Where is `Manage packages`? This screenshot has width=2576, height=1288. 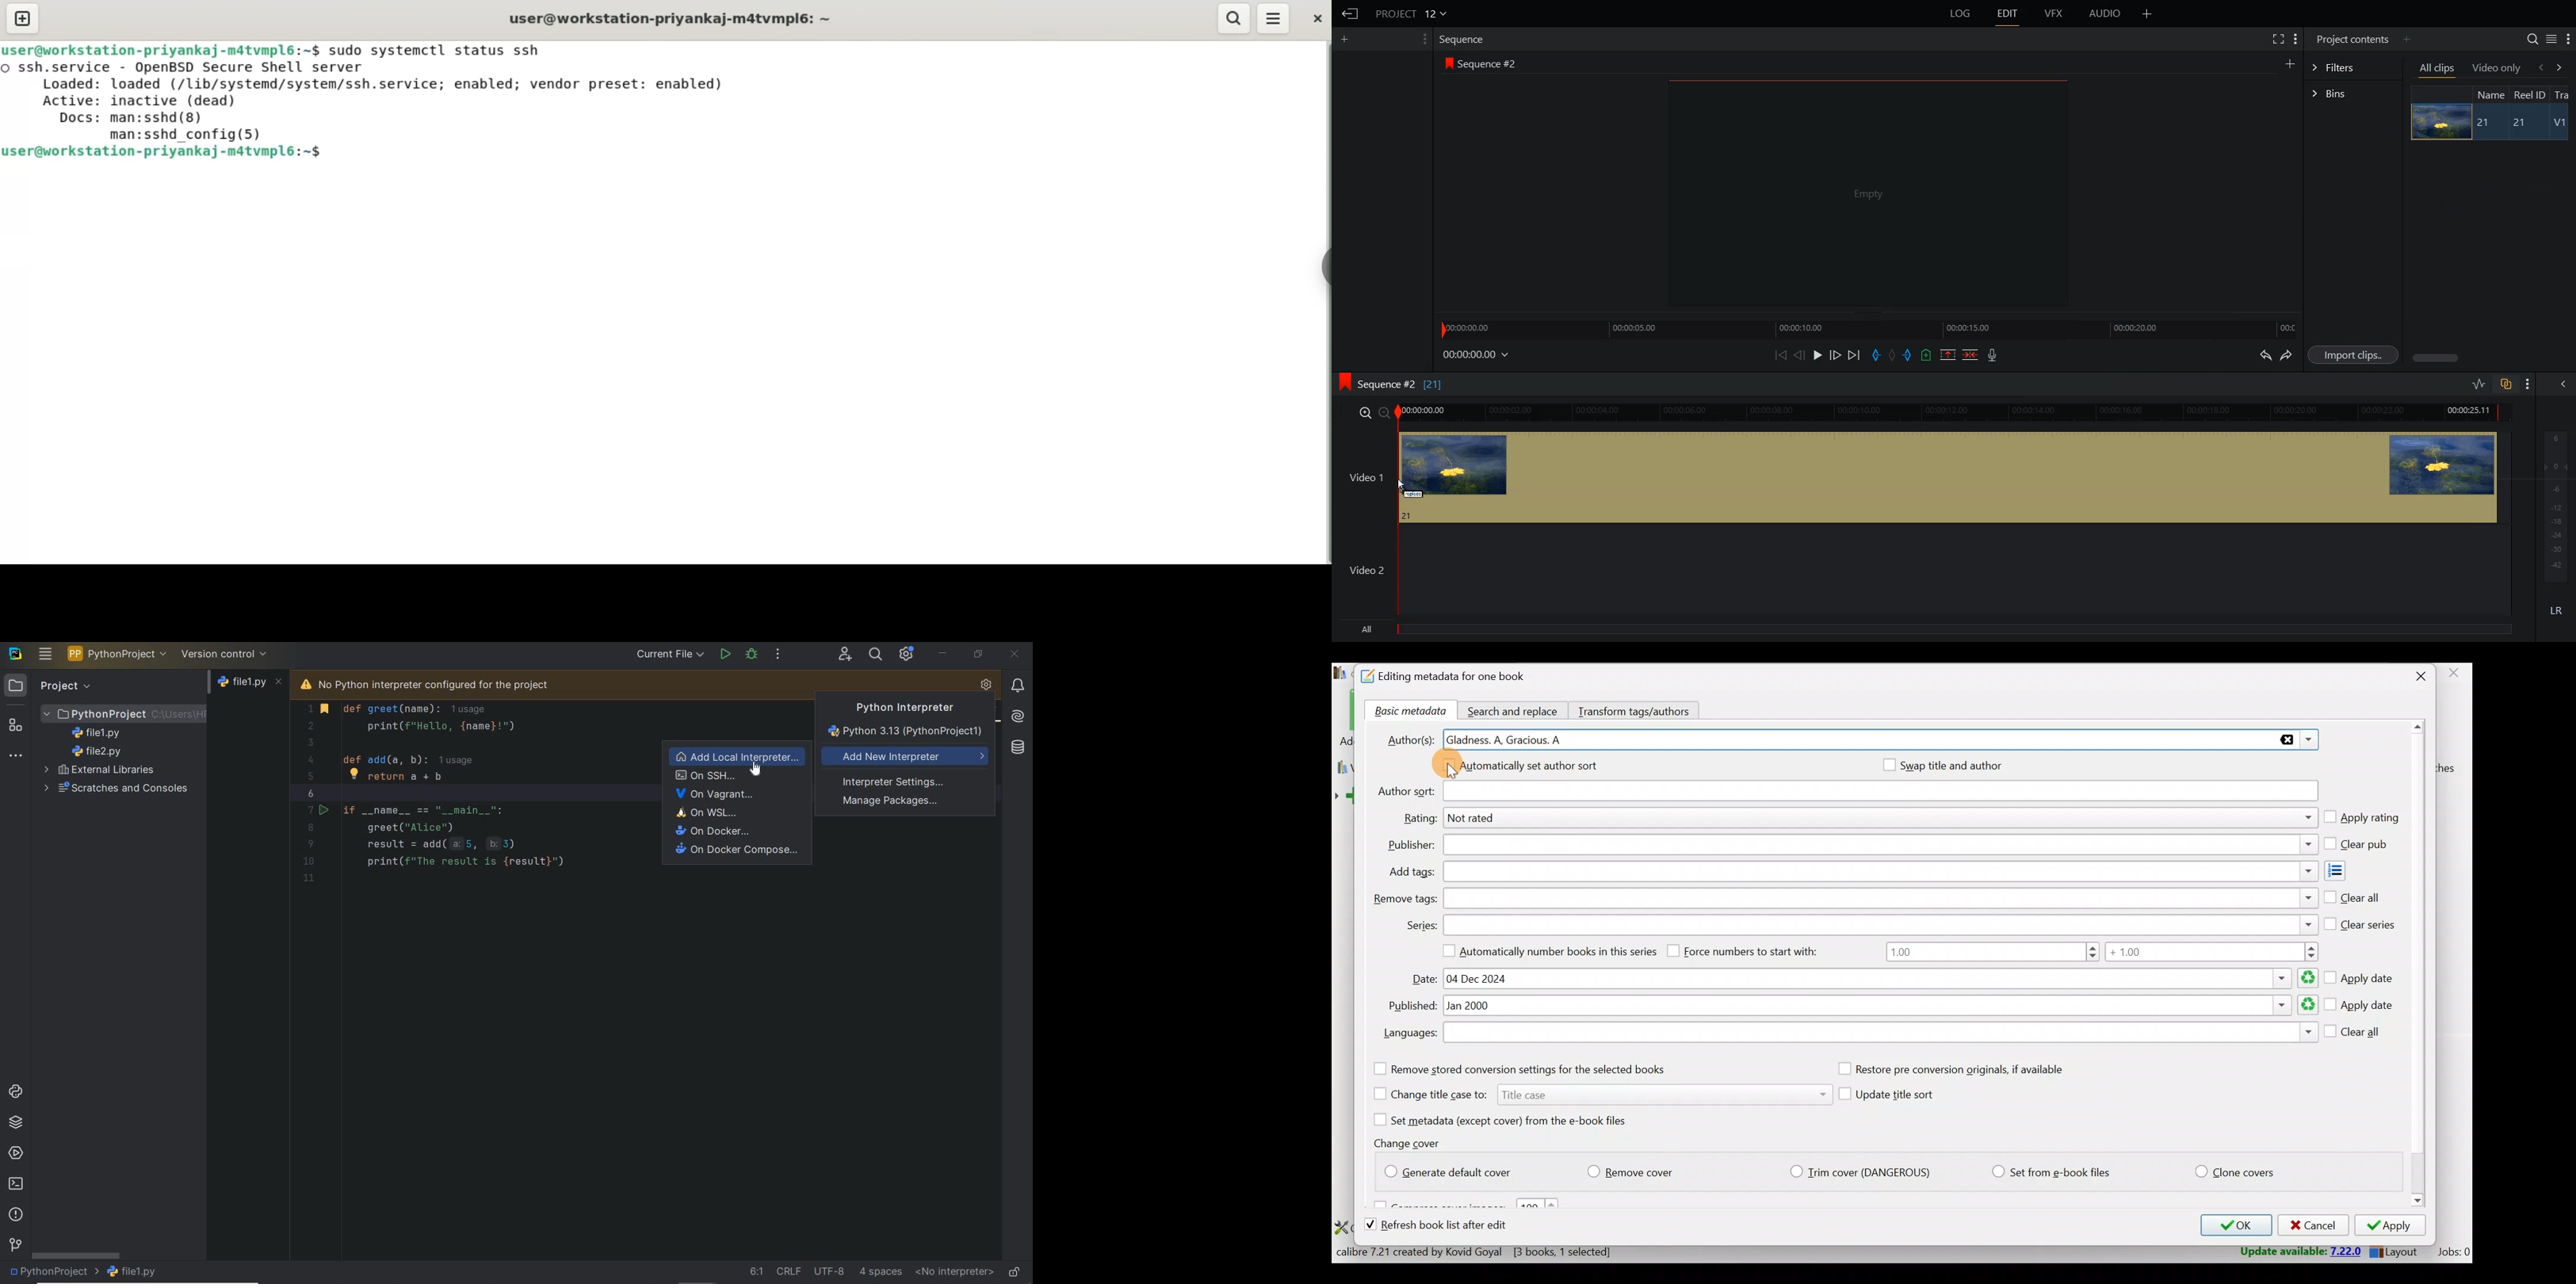
Manage packages is located at coordinates (893, 802).